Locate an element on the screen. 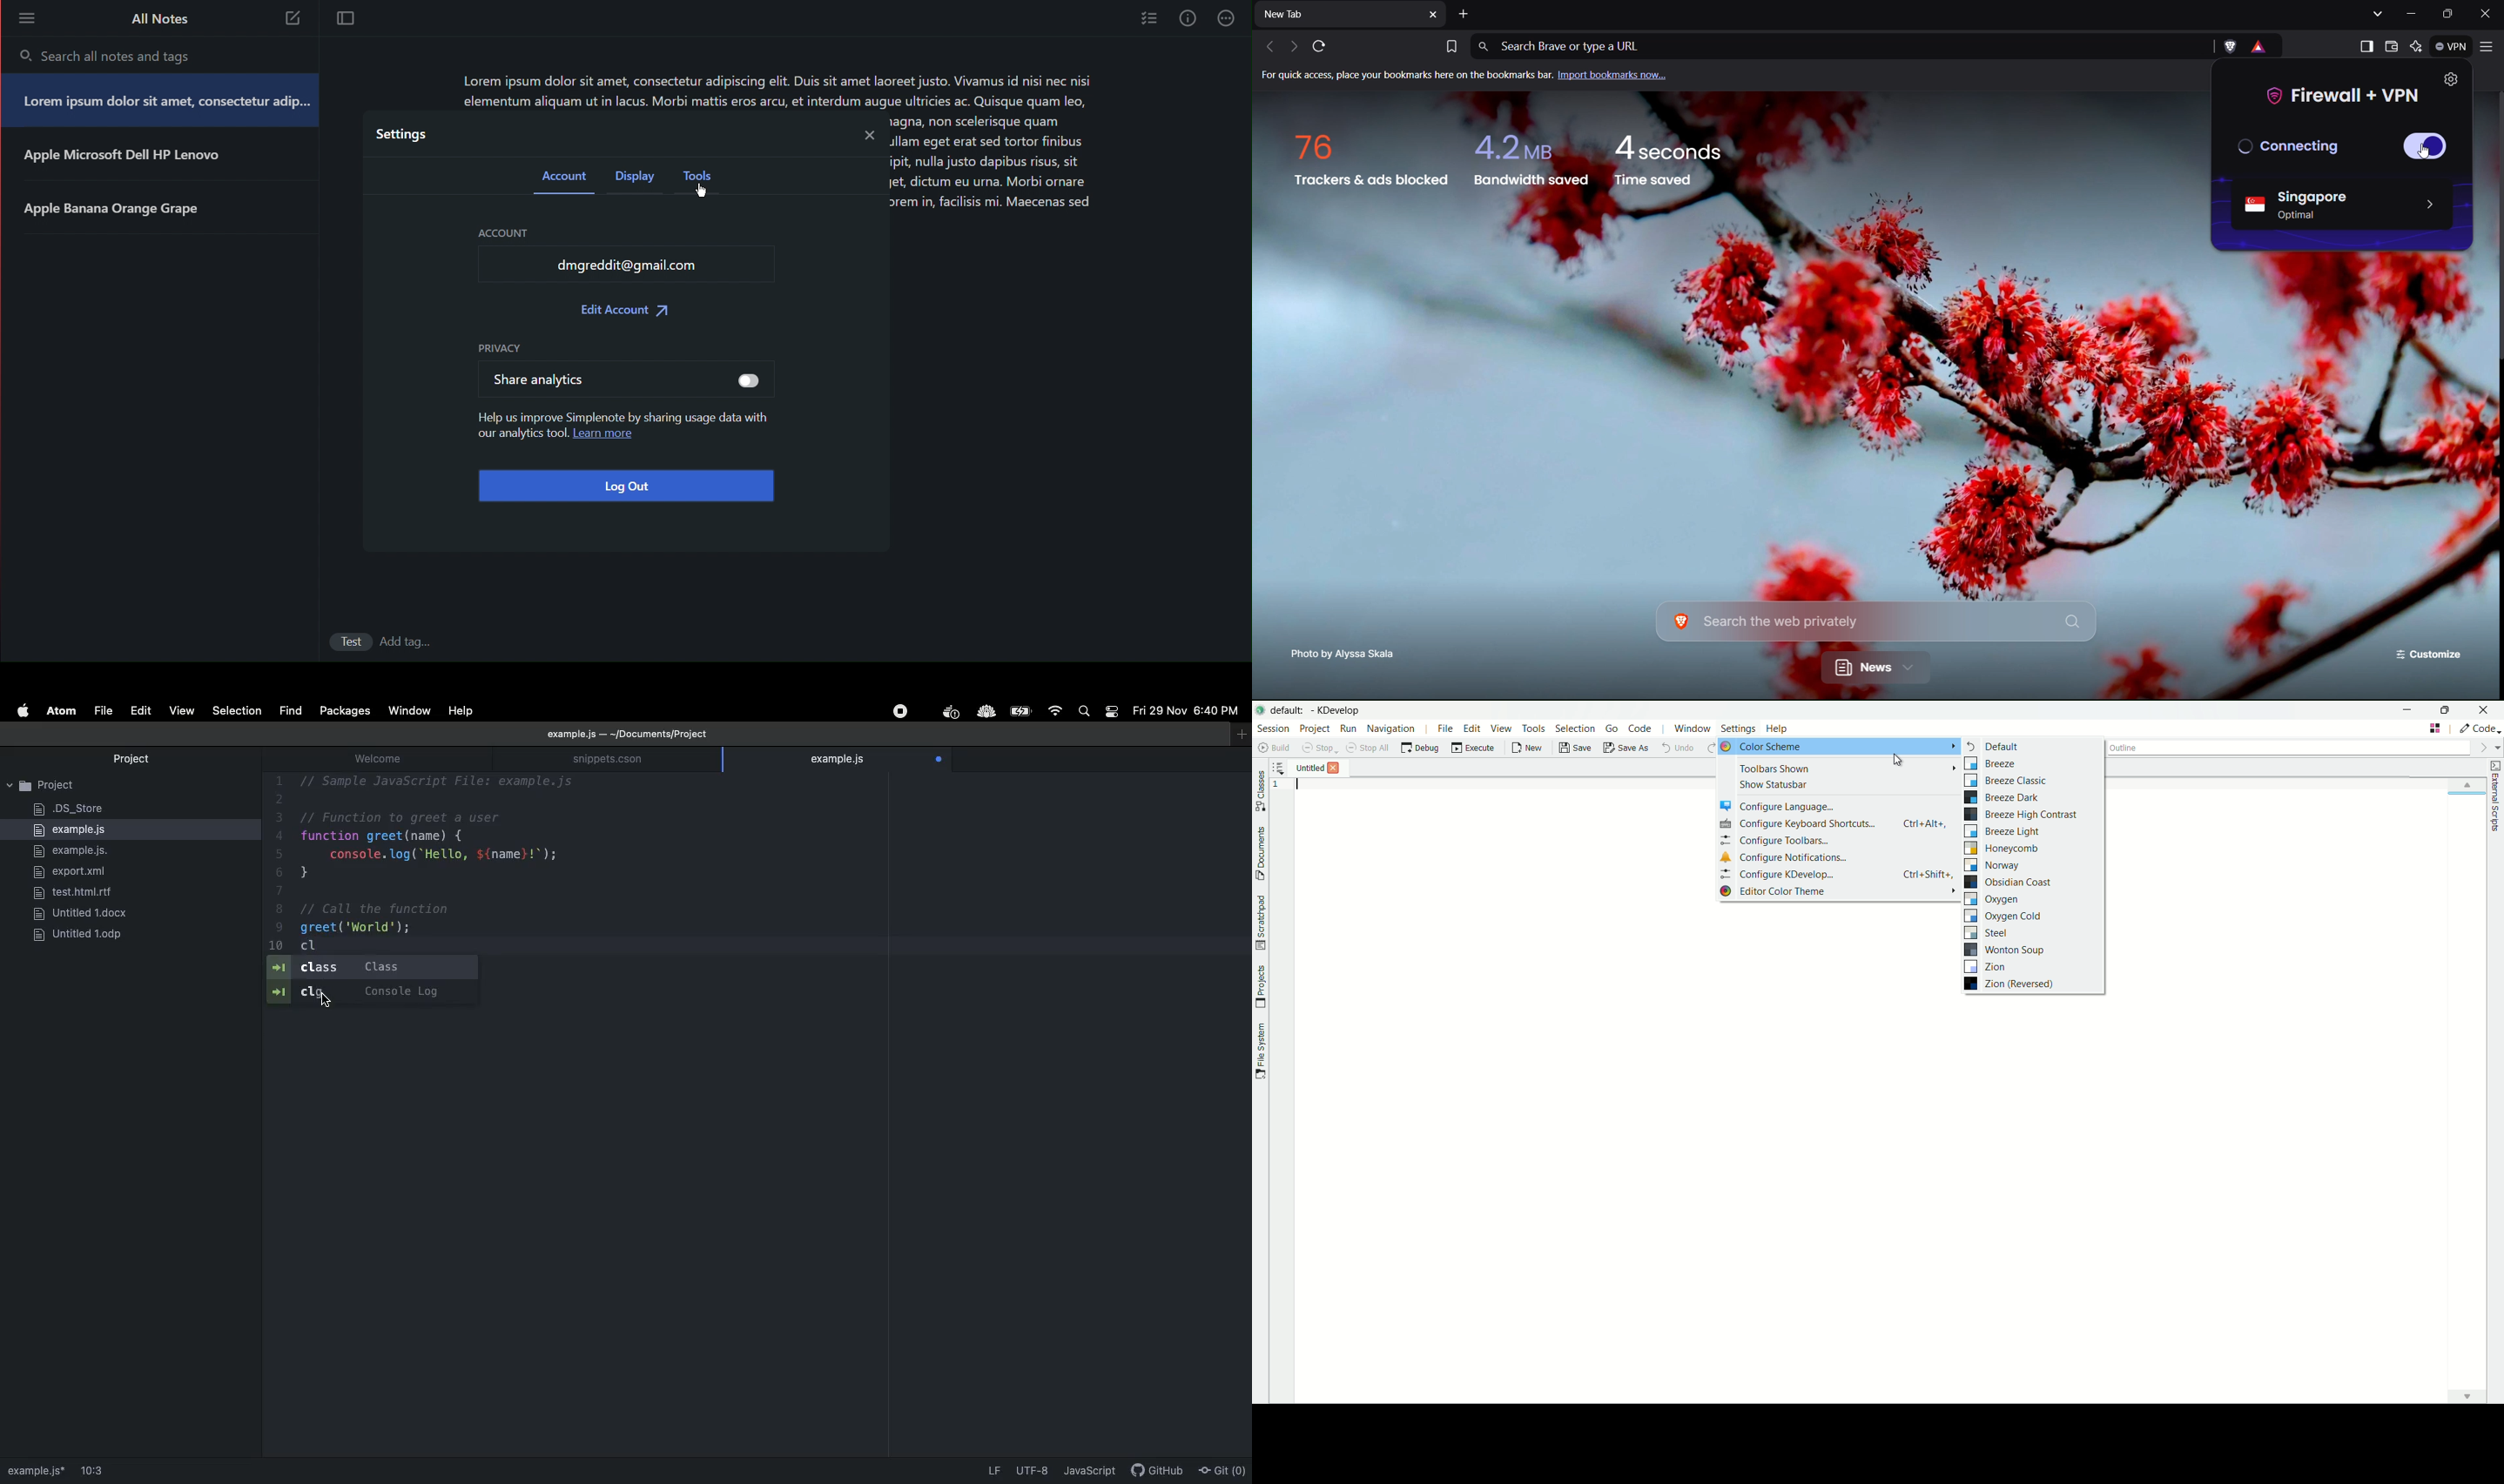 The height and width of the screenshot is (1484, 2520). minimize is located at coordinates (2408, 709).